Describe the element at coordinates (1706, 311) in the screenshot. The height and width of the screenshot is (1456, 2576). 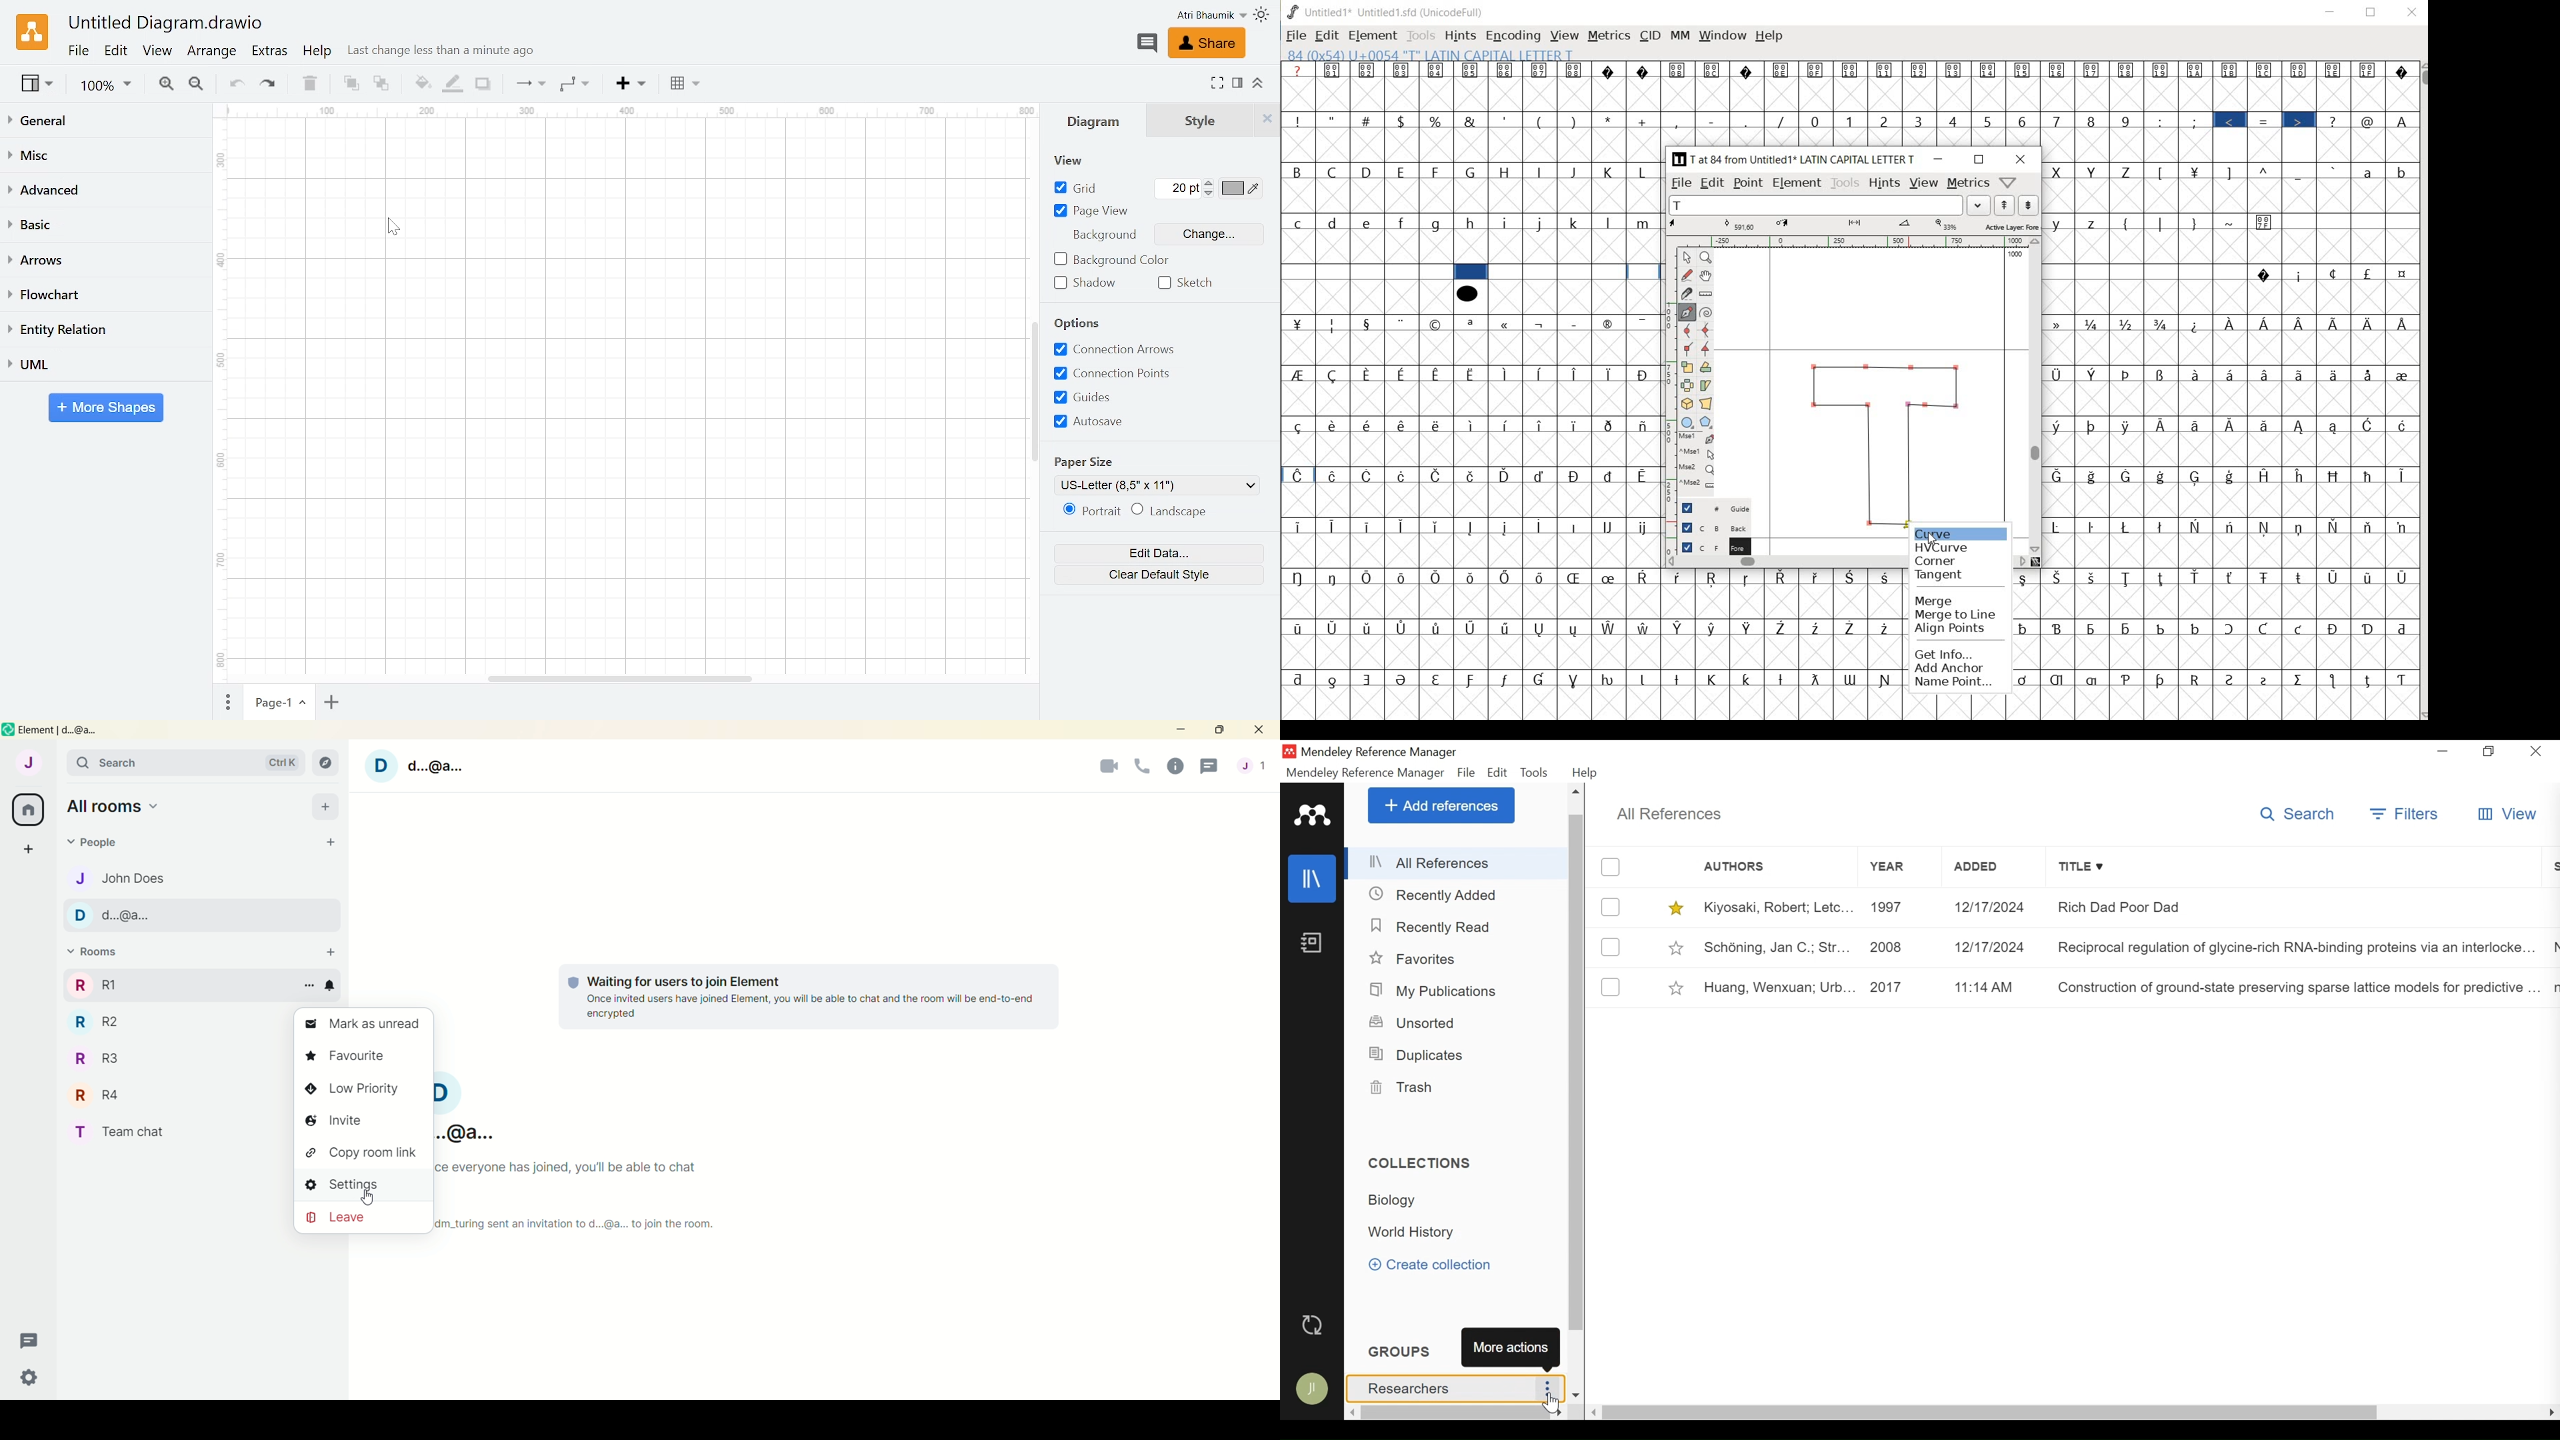
I see `spiro` at that location.